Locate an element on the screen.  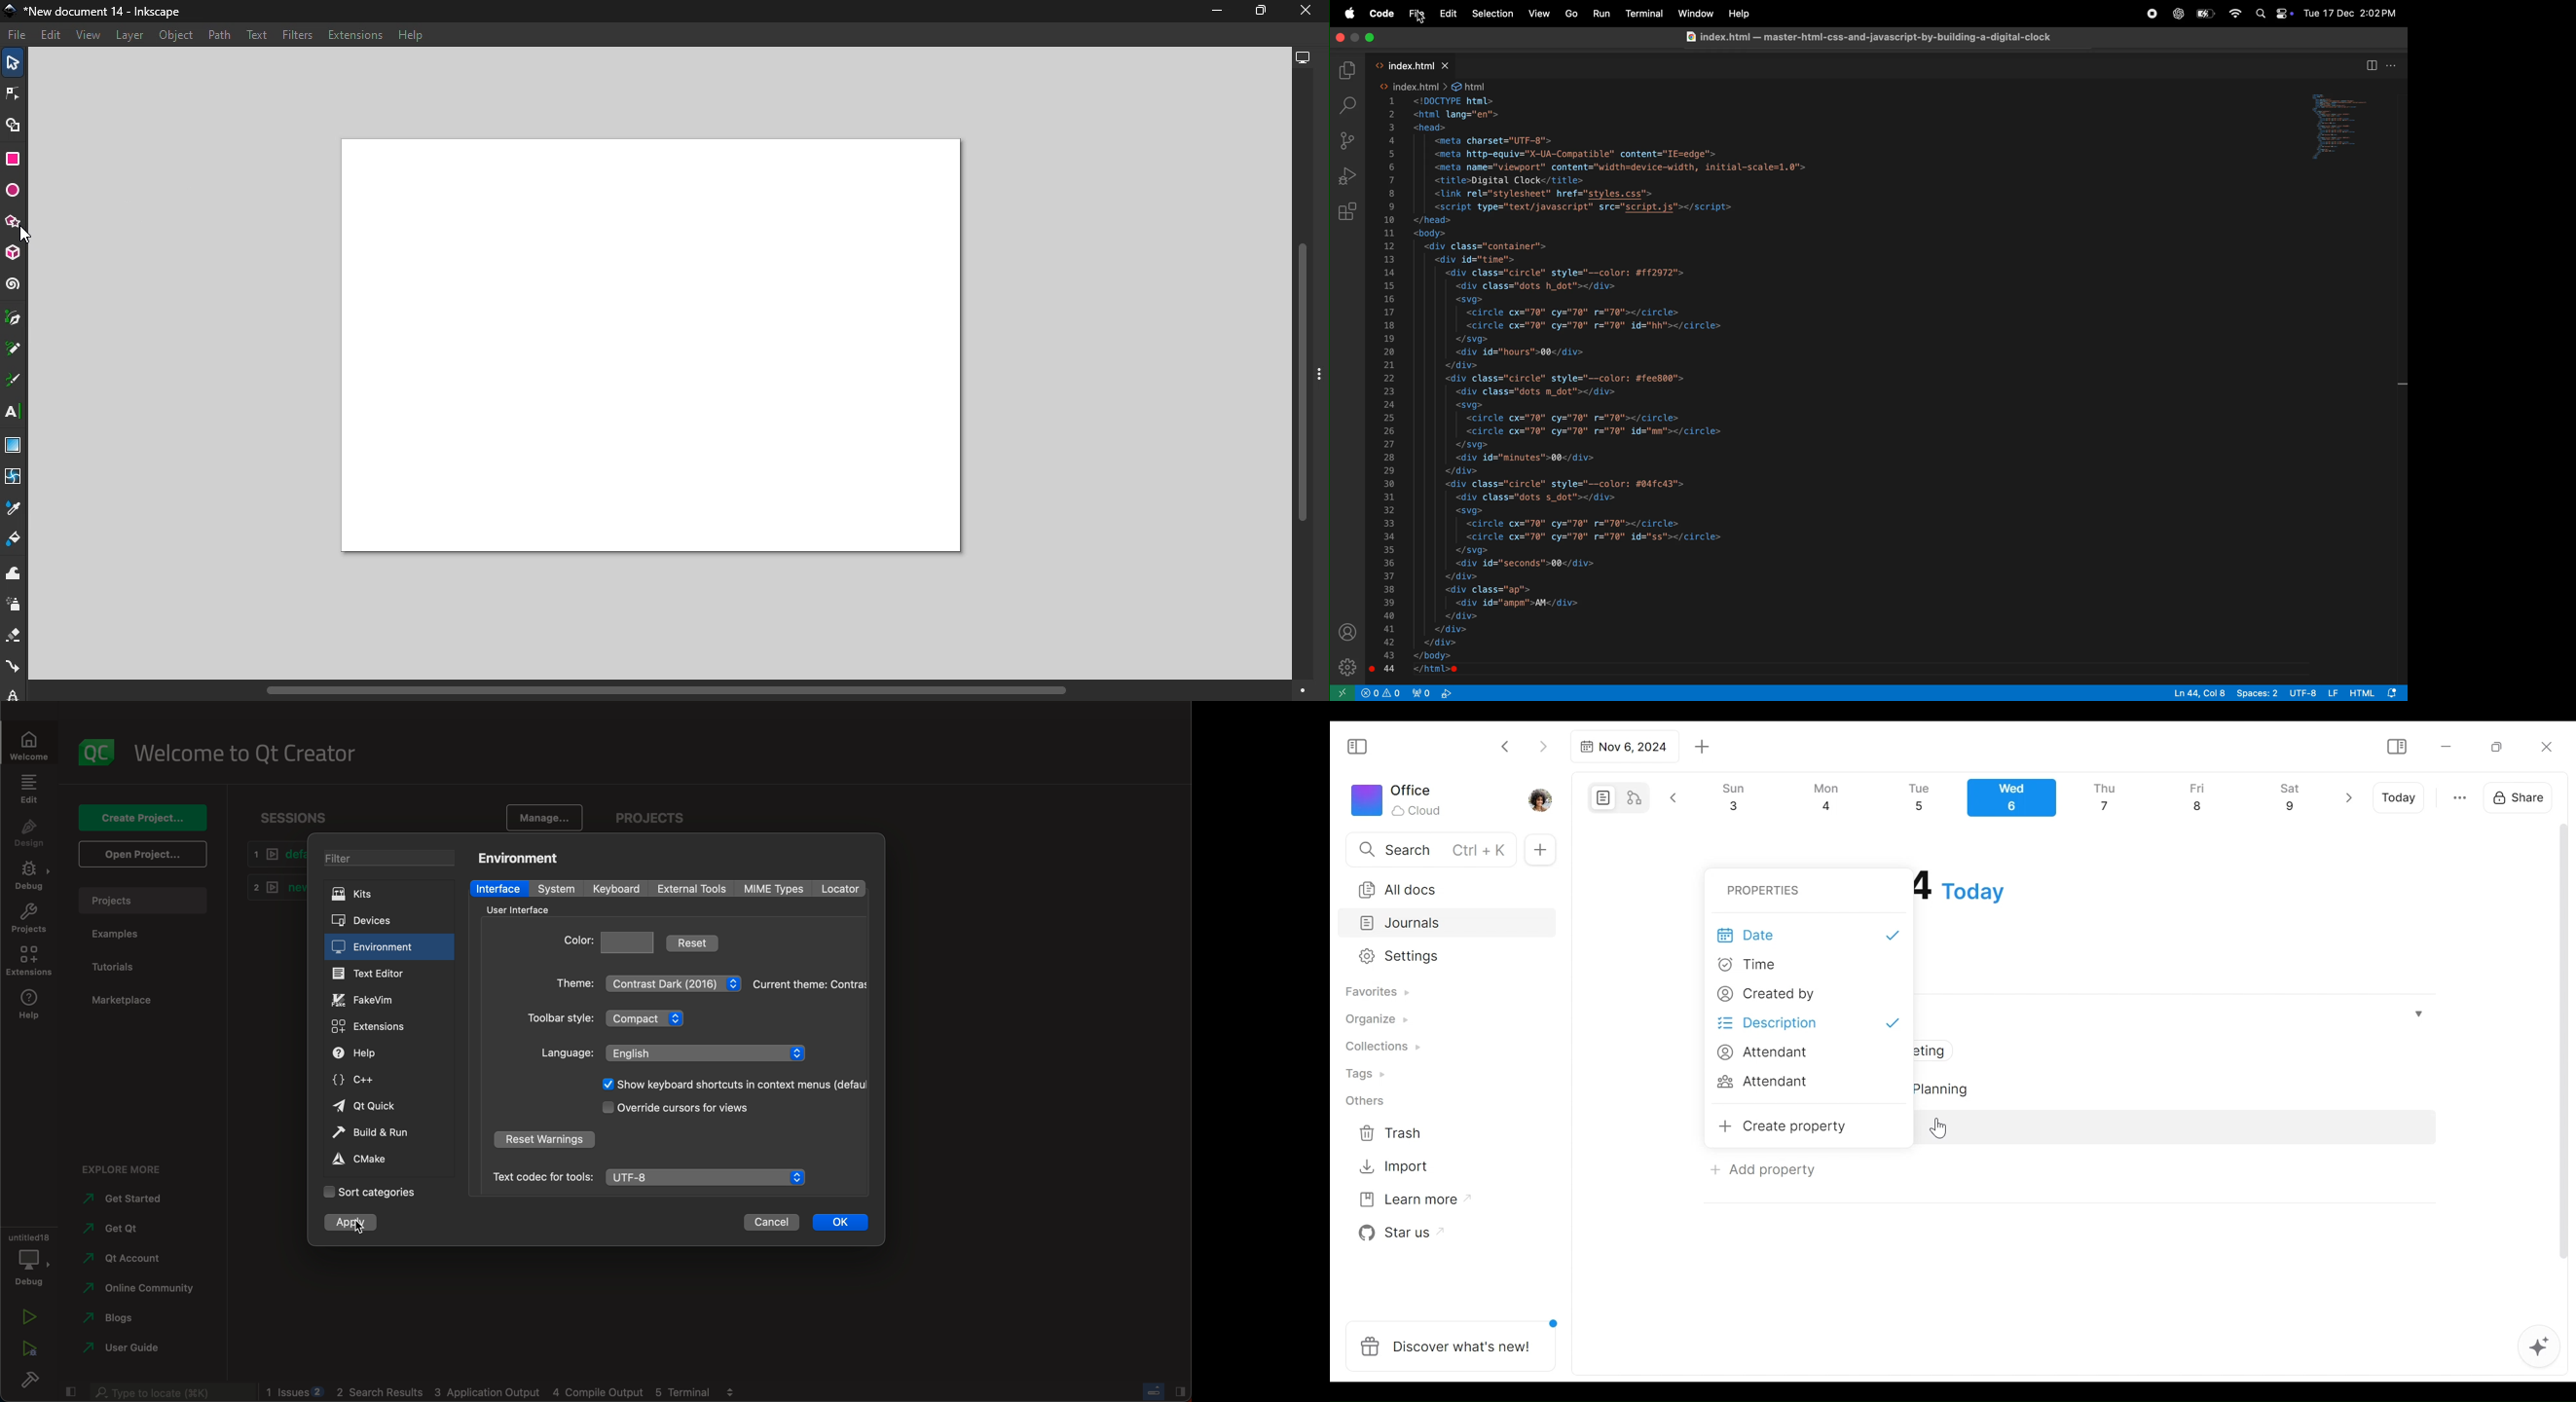
external tools is located at coordinates (692, 889).